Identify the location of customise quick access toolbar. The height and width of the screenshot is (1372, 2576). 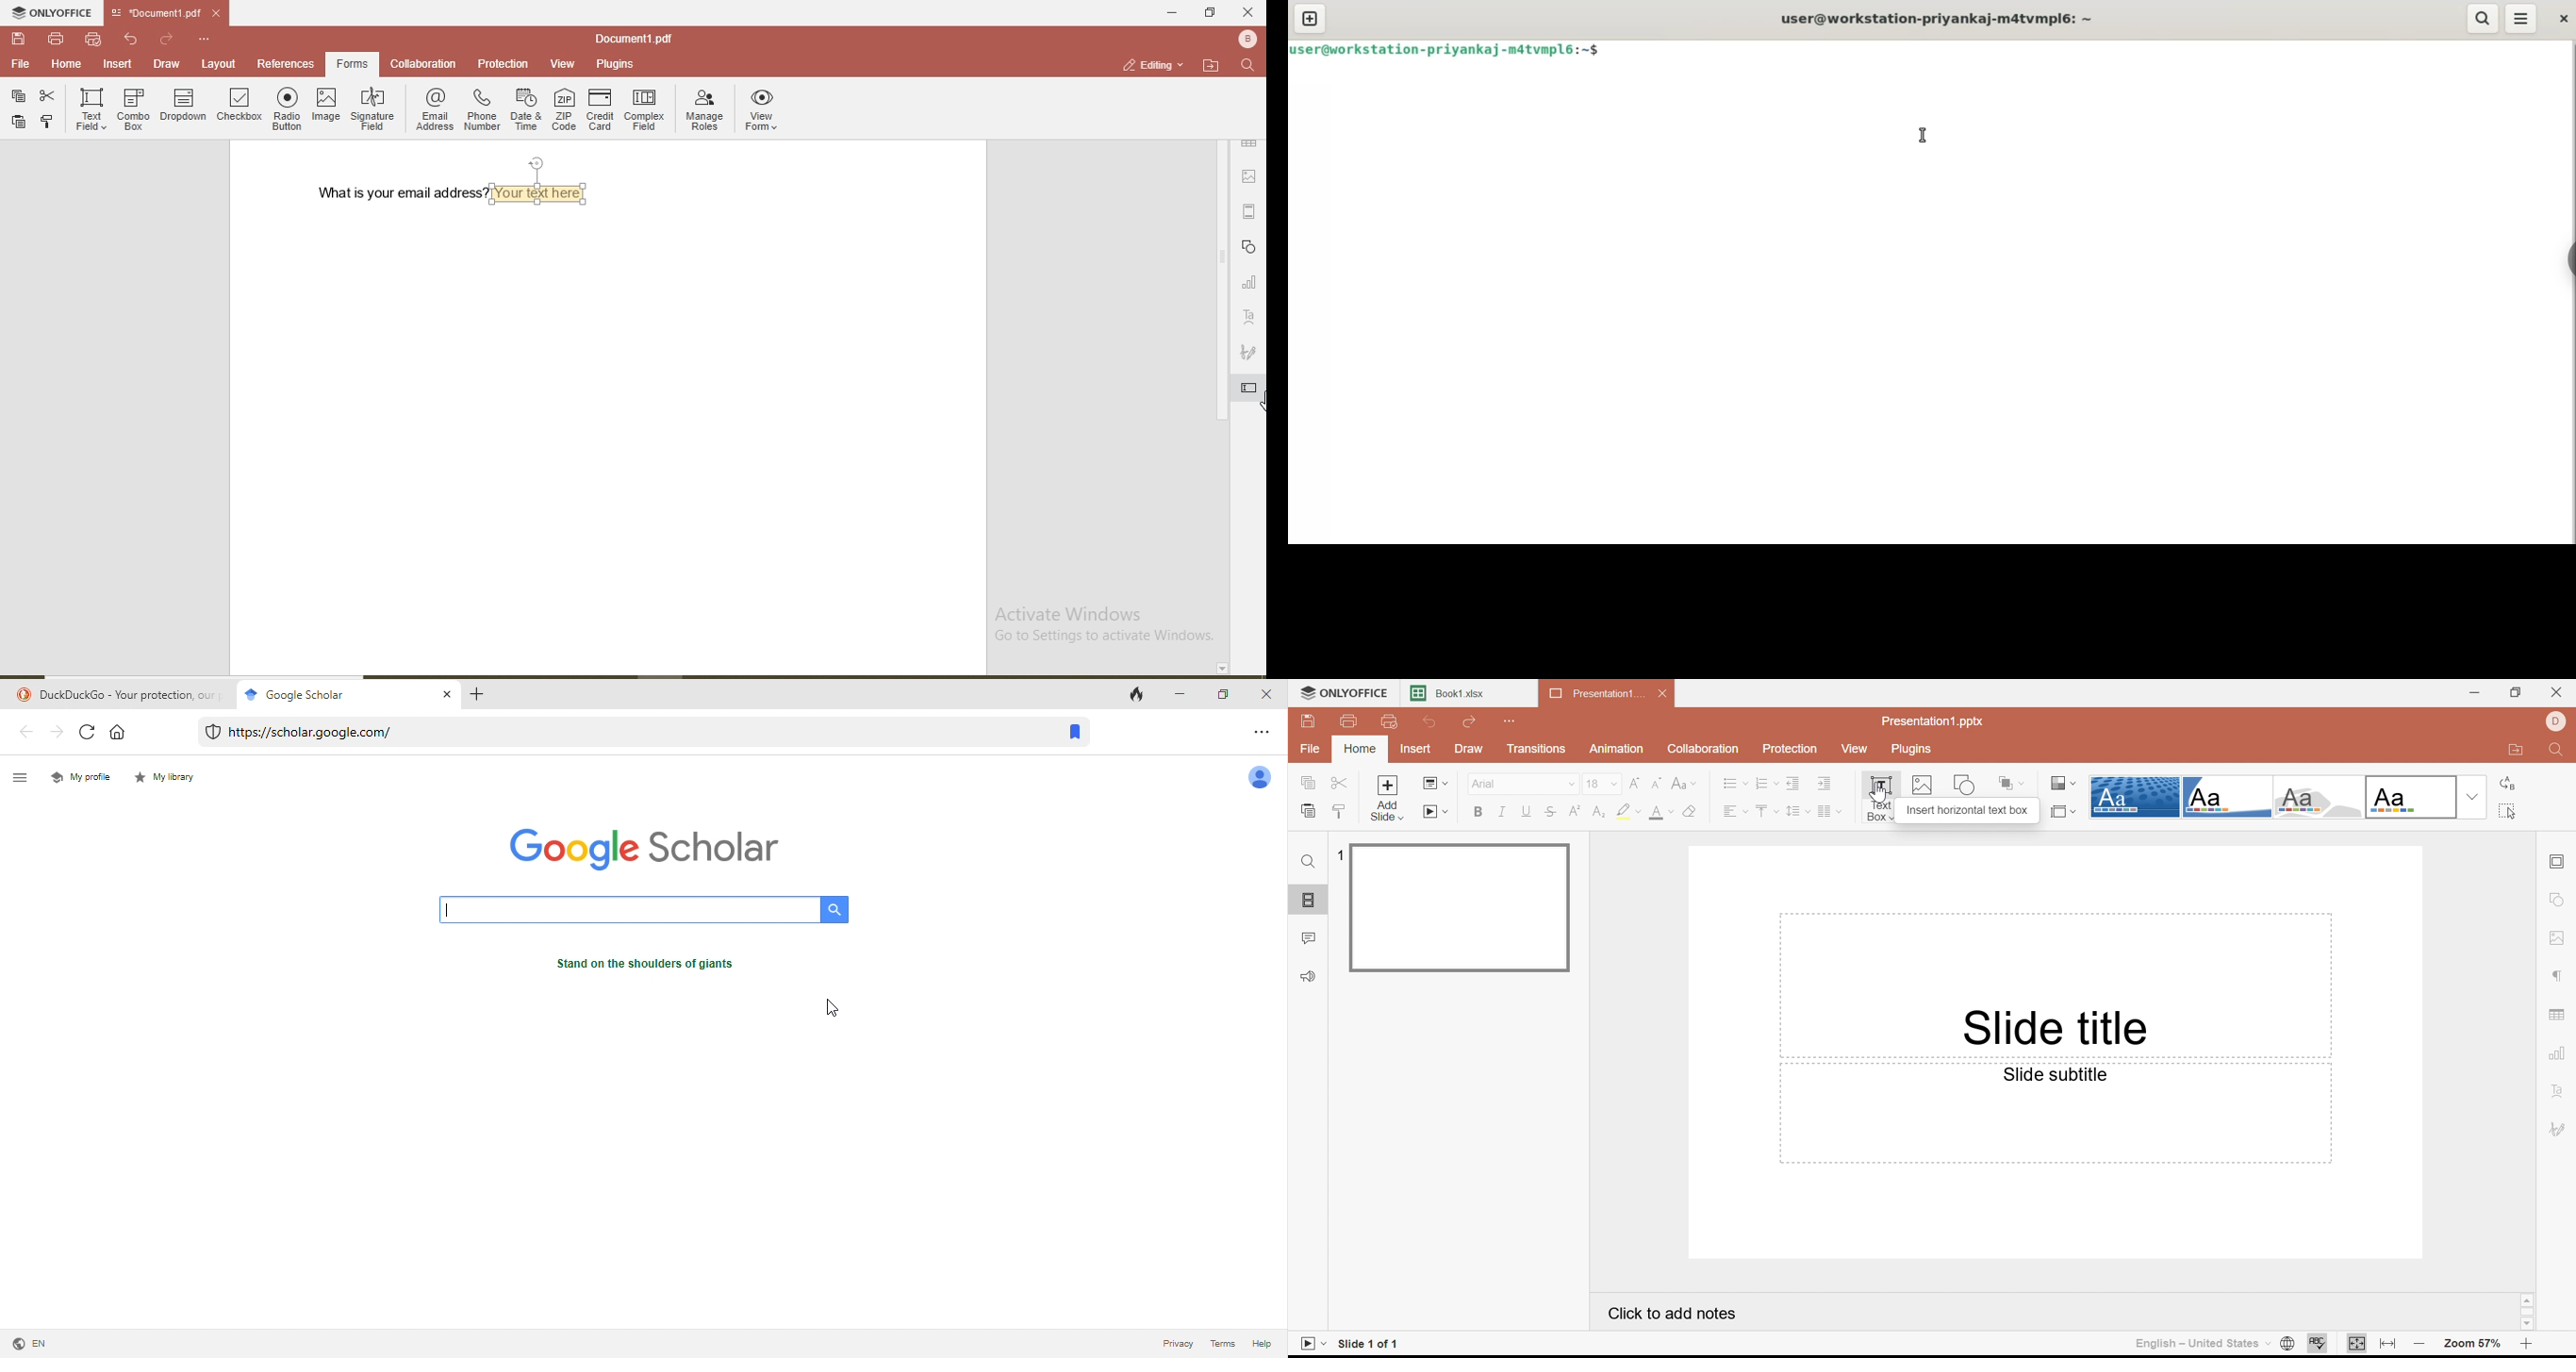
(206, 38).